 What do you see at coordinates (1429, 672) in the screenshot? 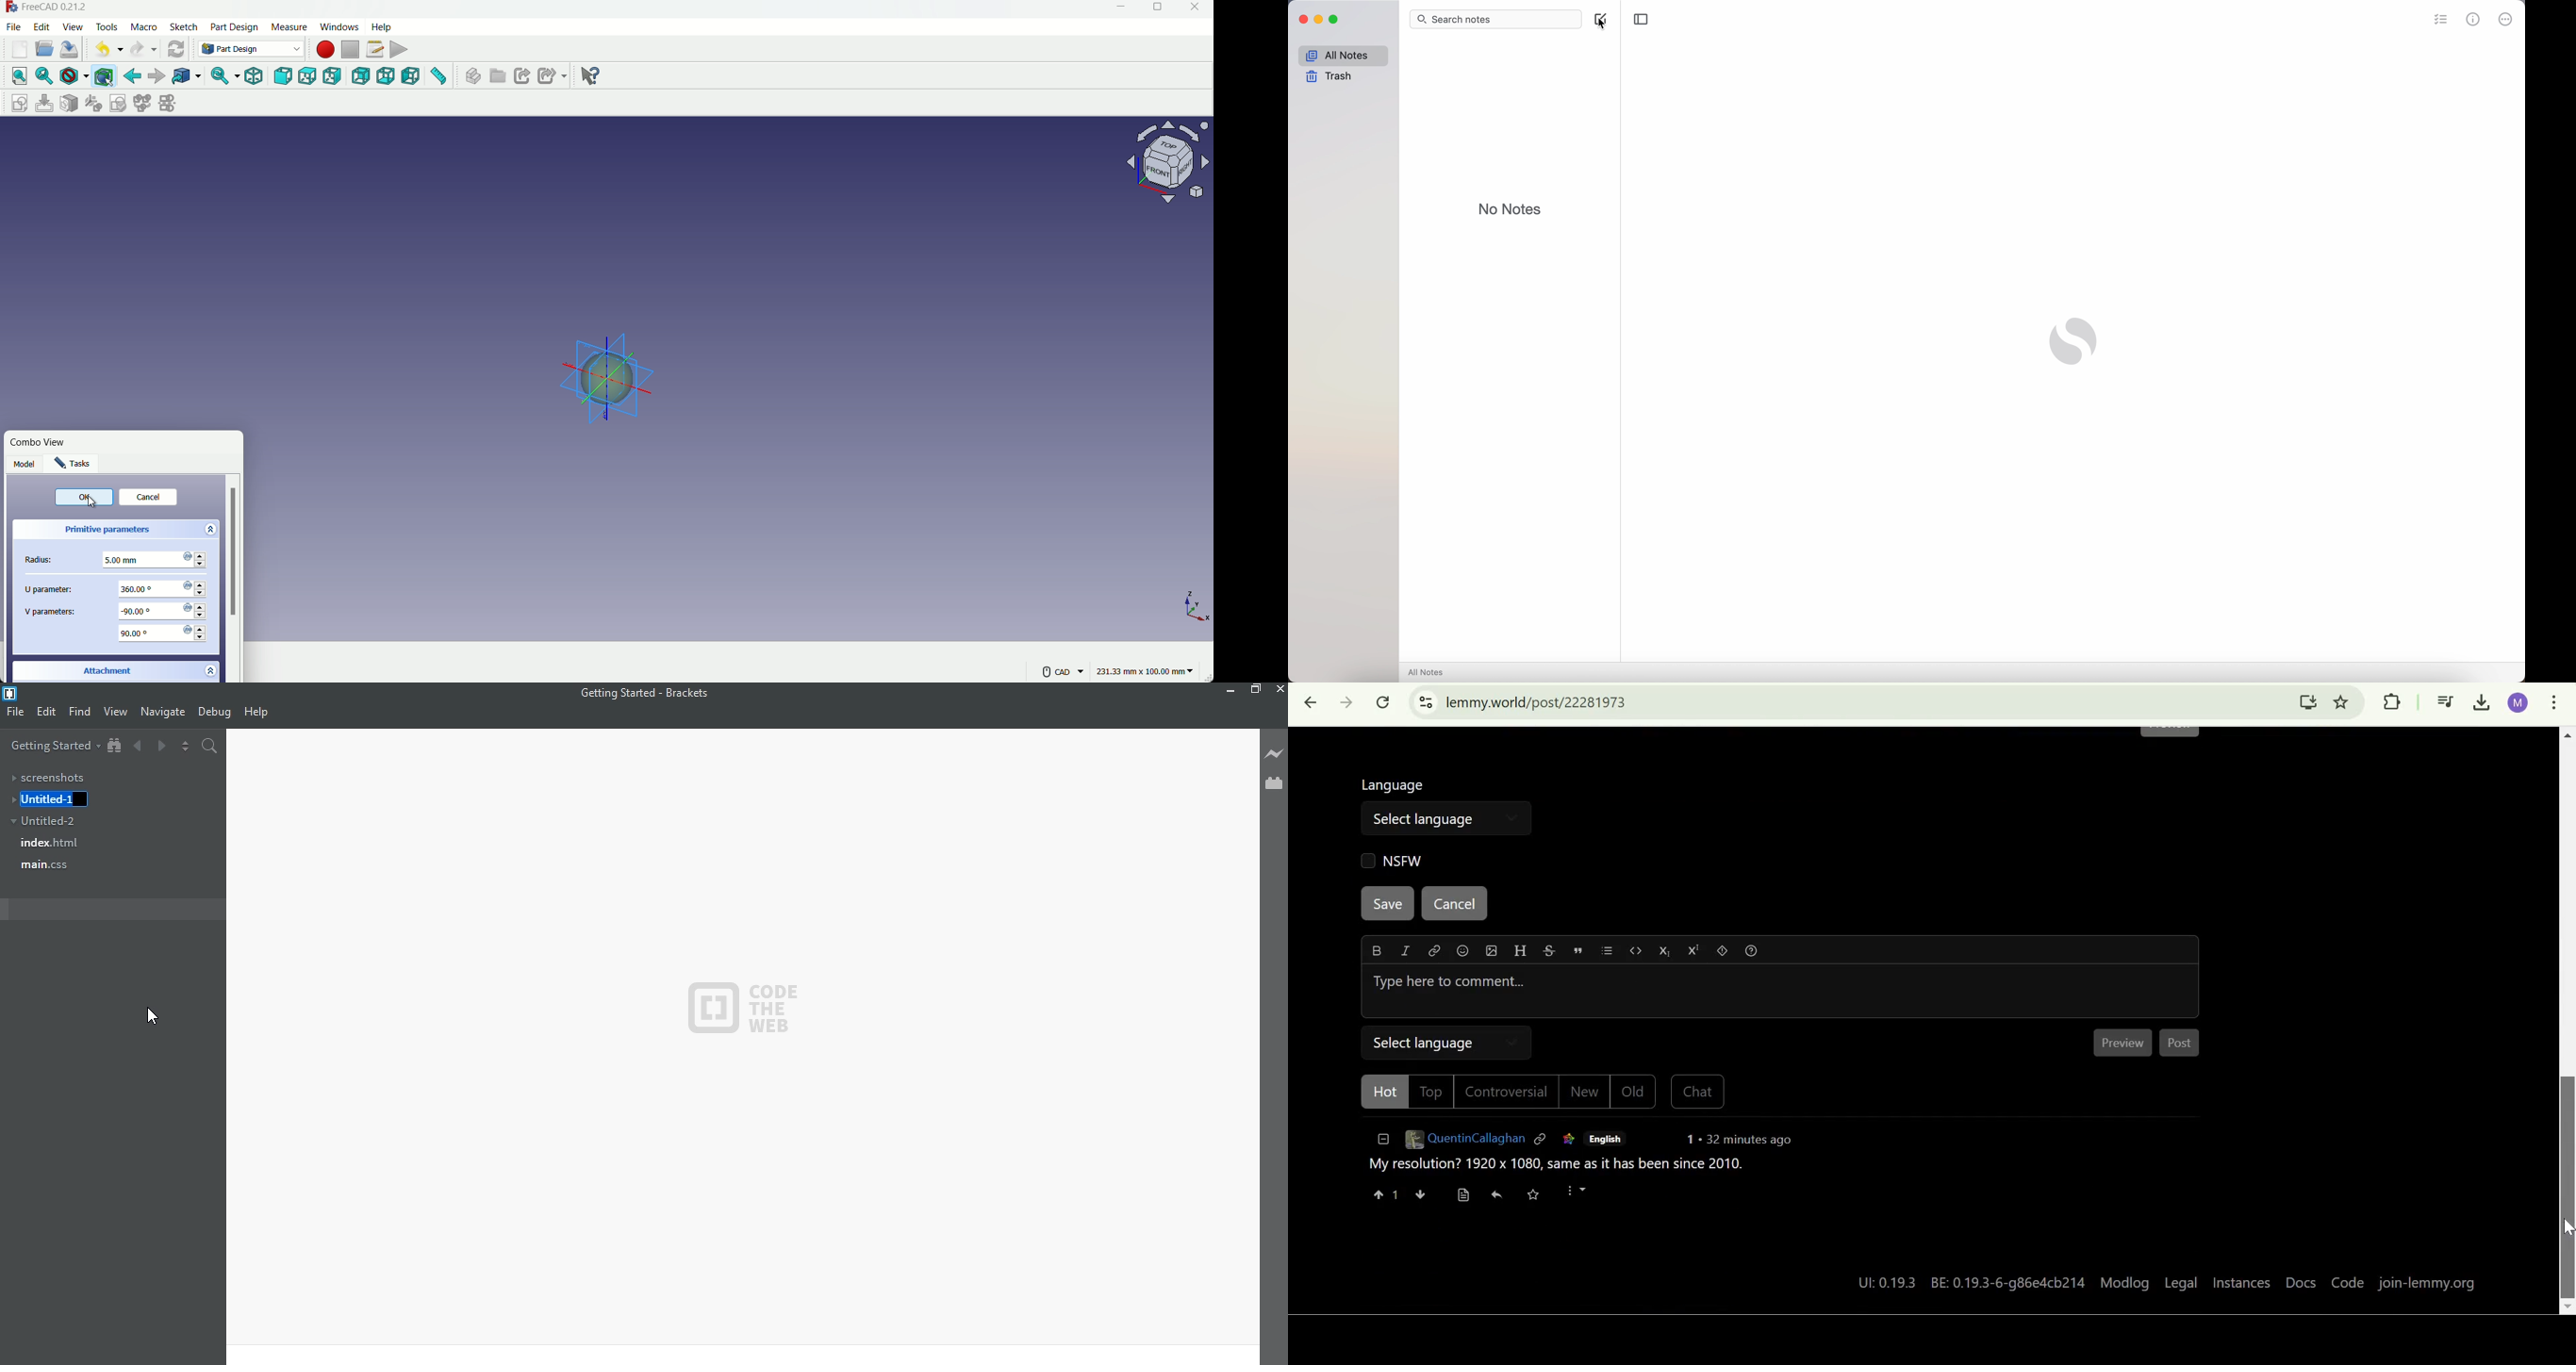
I see `all notes` at bounding box center [1429, 672].